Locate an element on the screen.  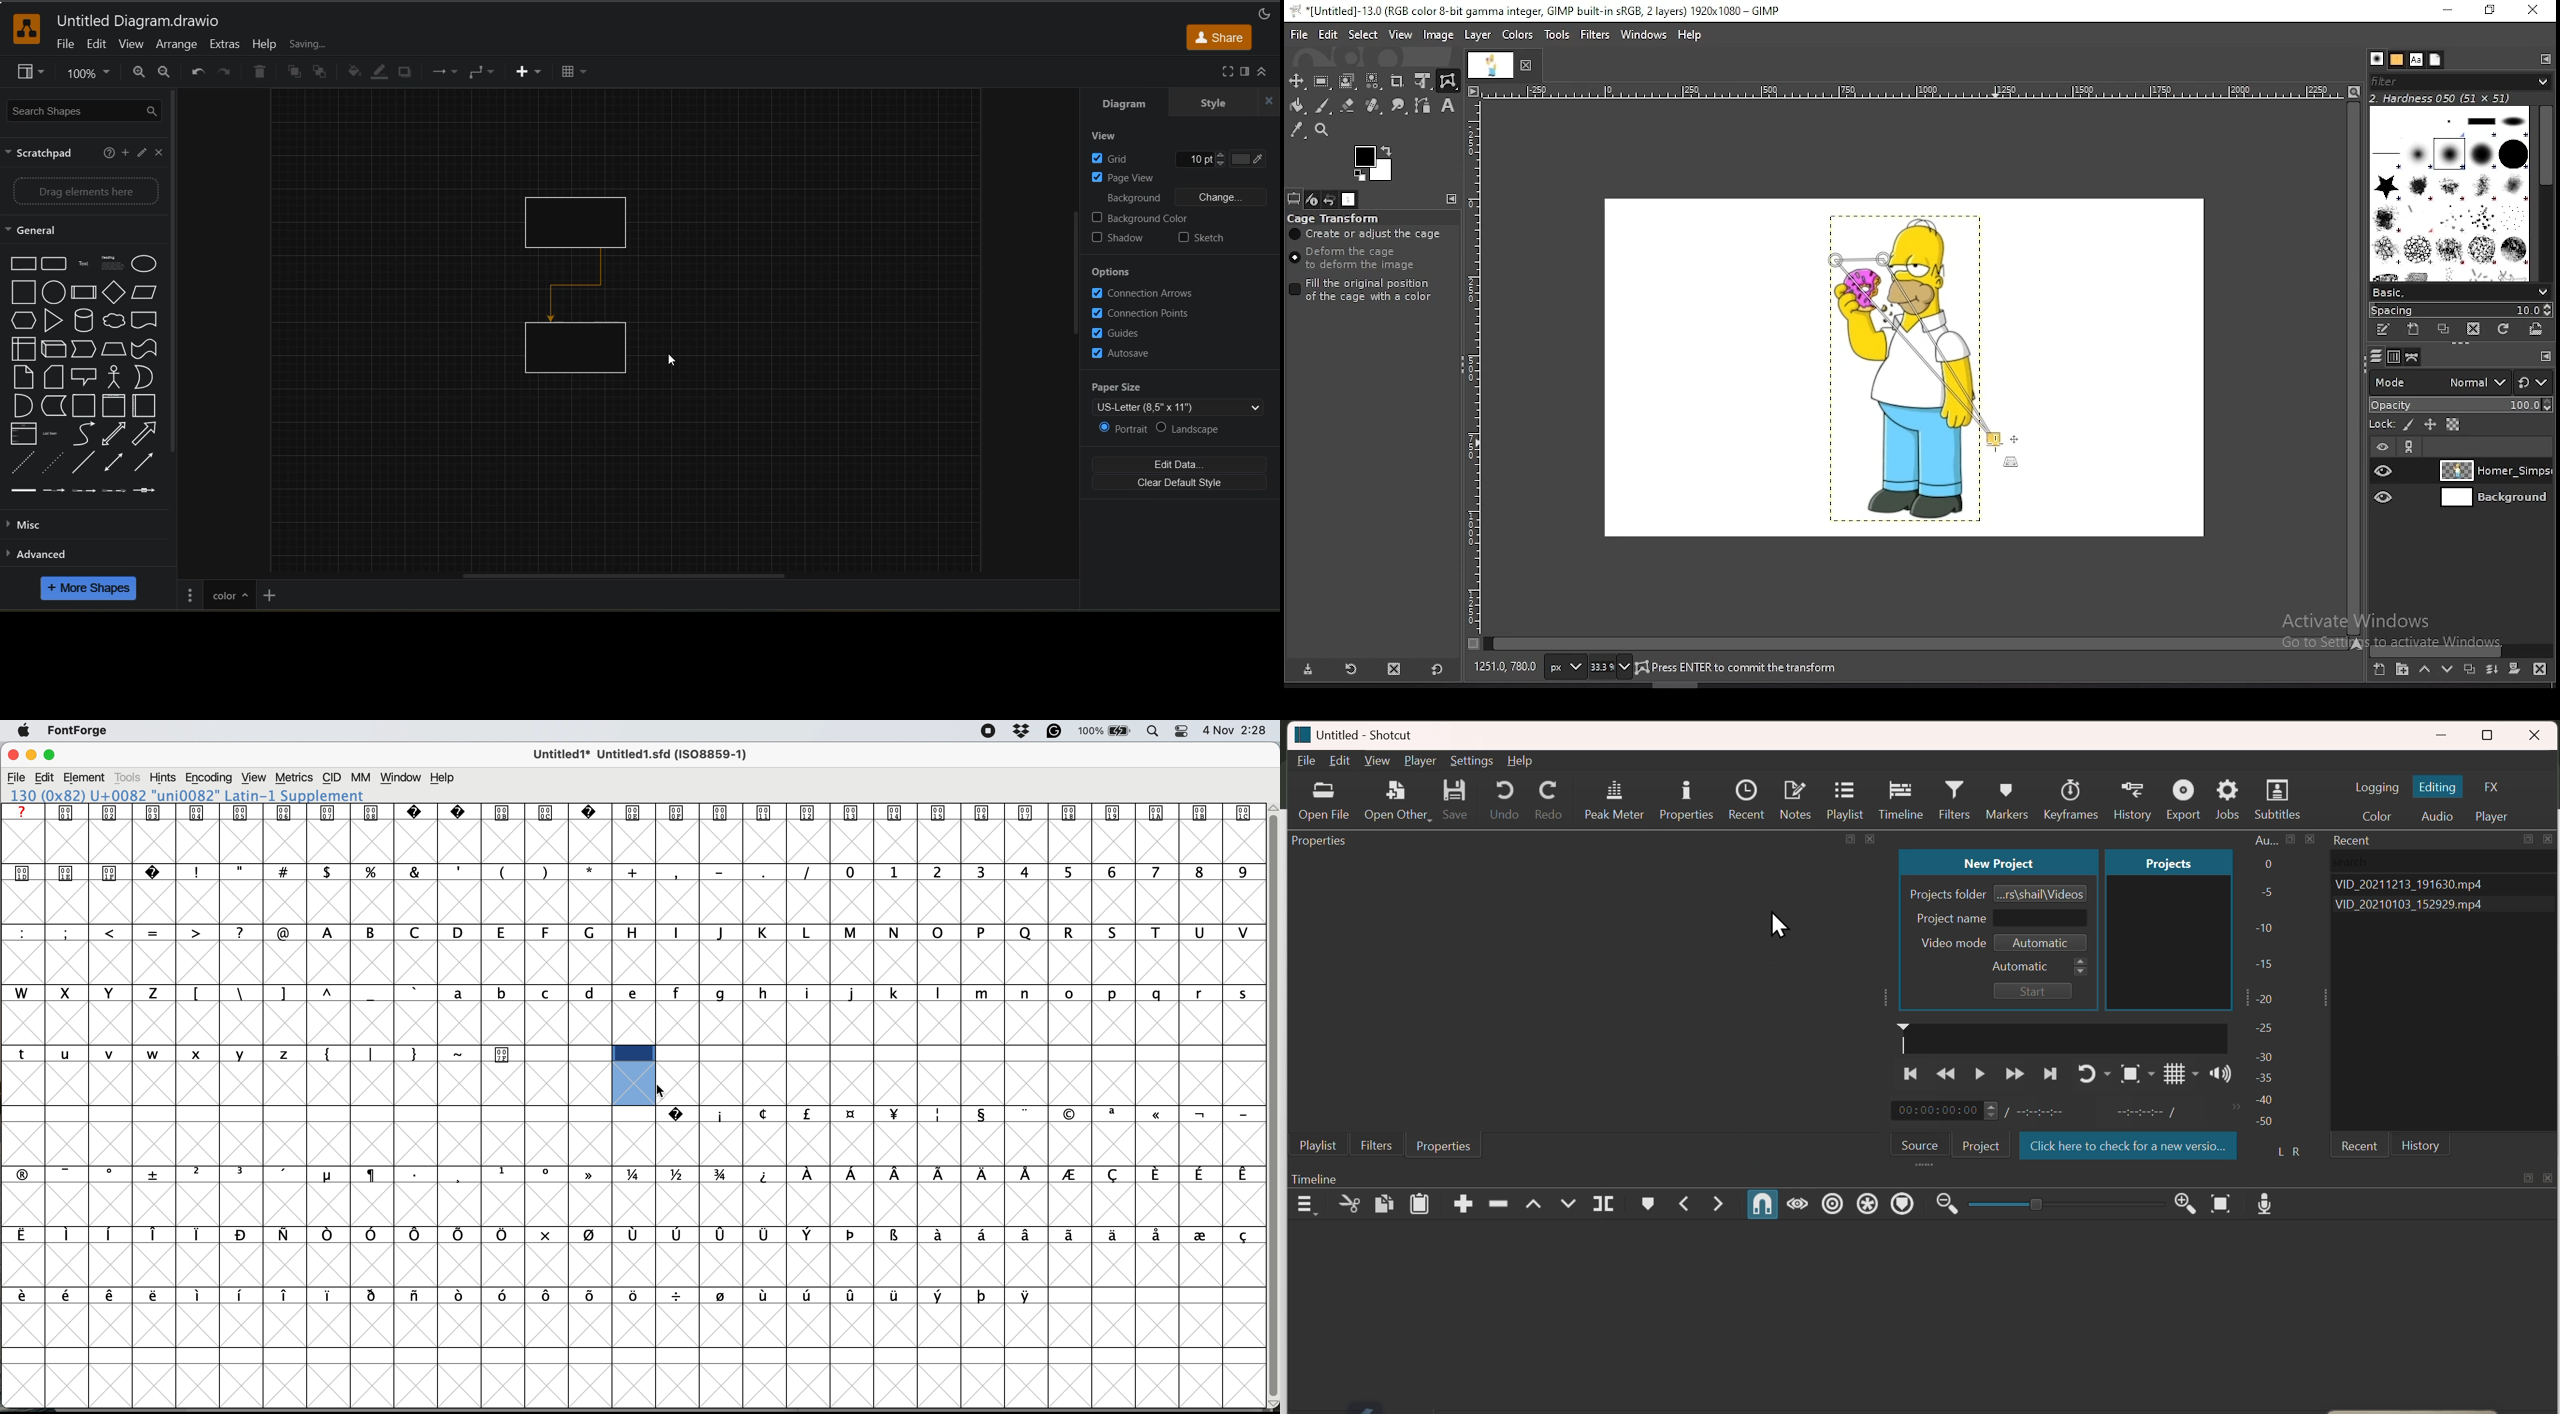
Close is located at coordinates (2548, 839).